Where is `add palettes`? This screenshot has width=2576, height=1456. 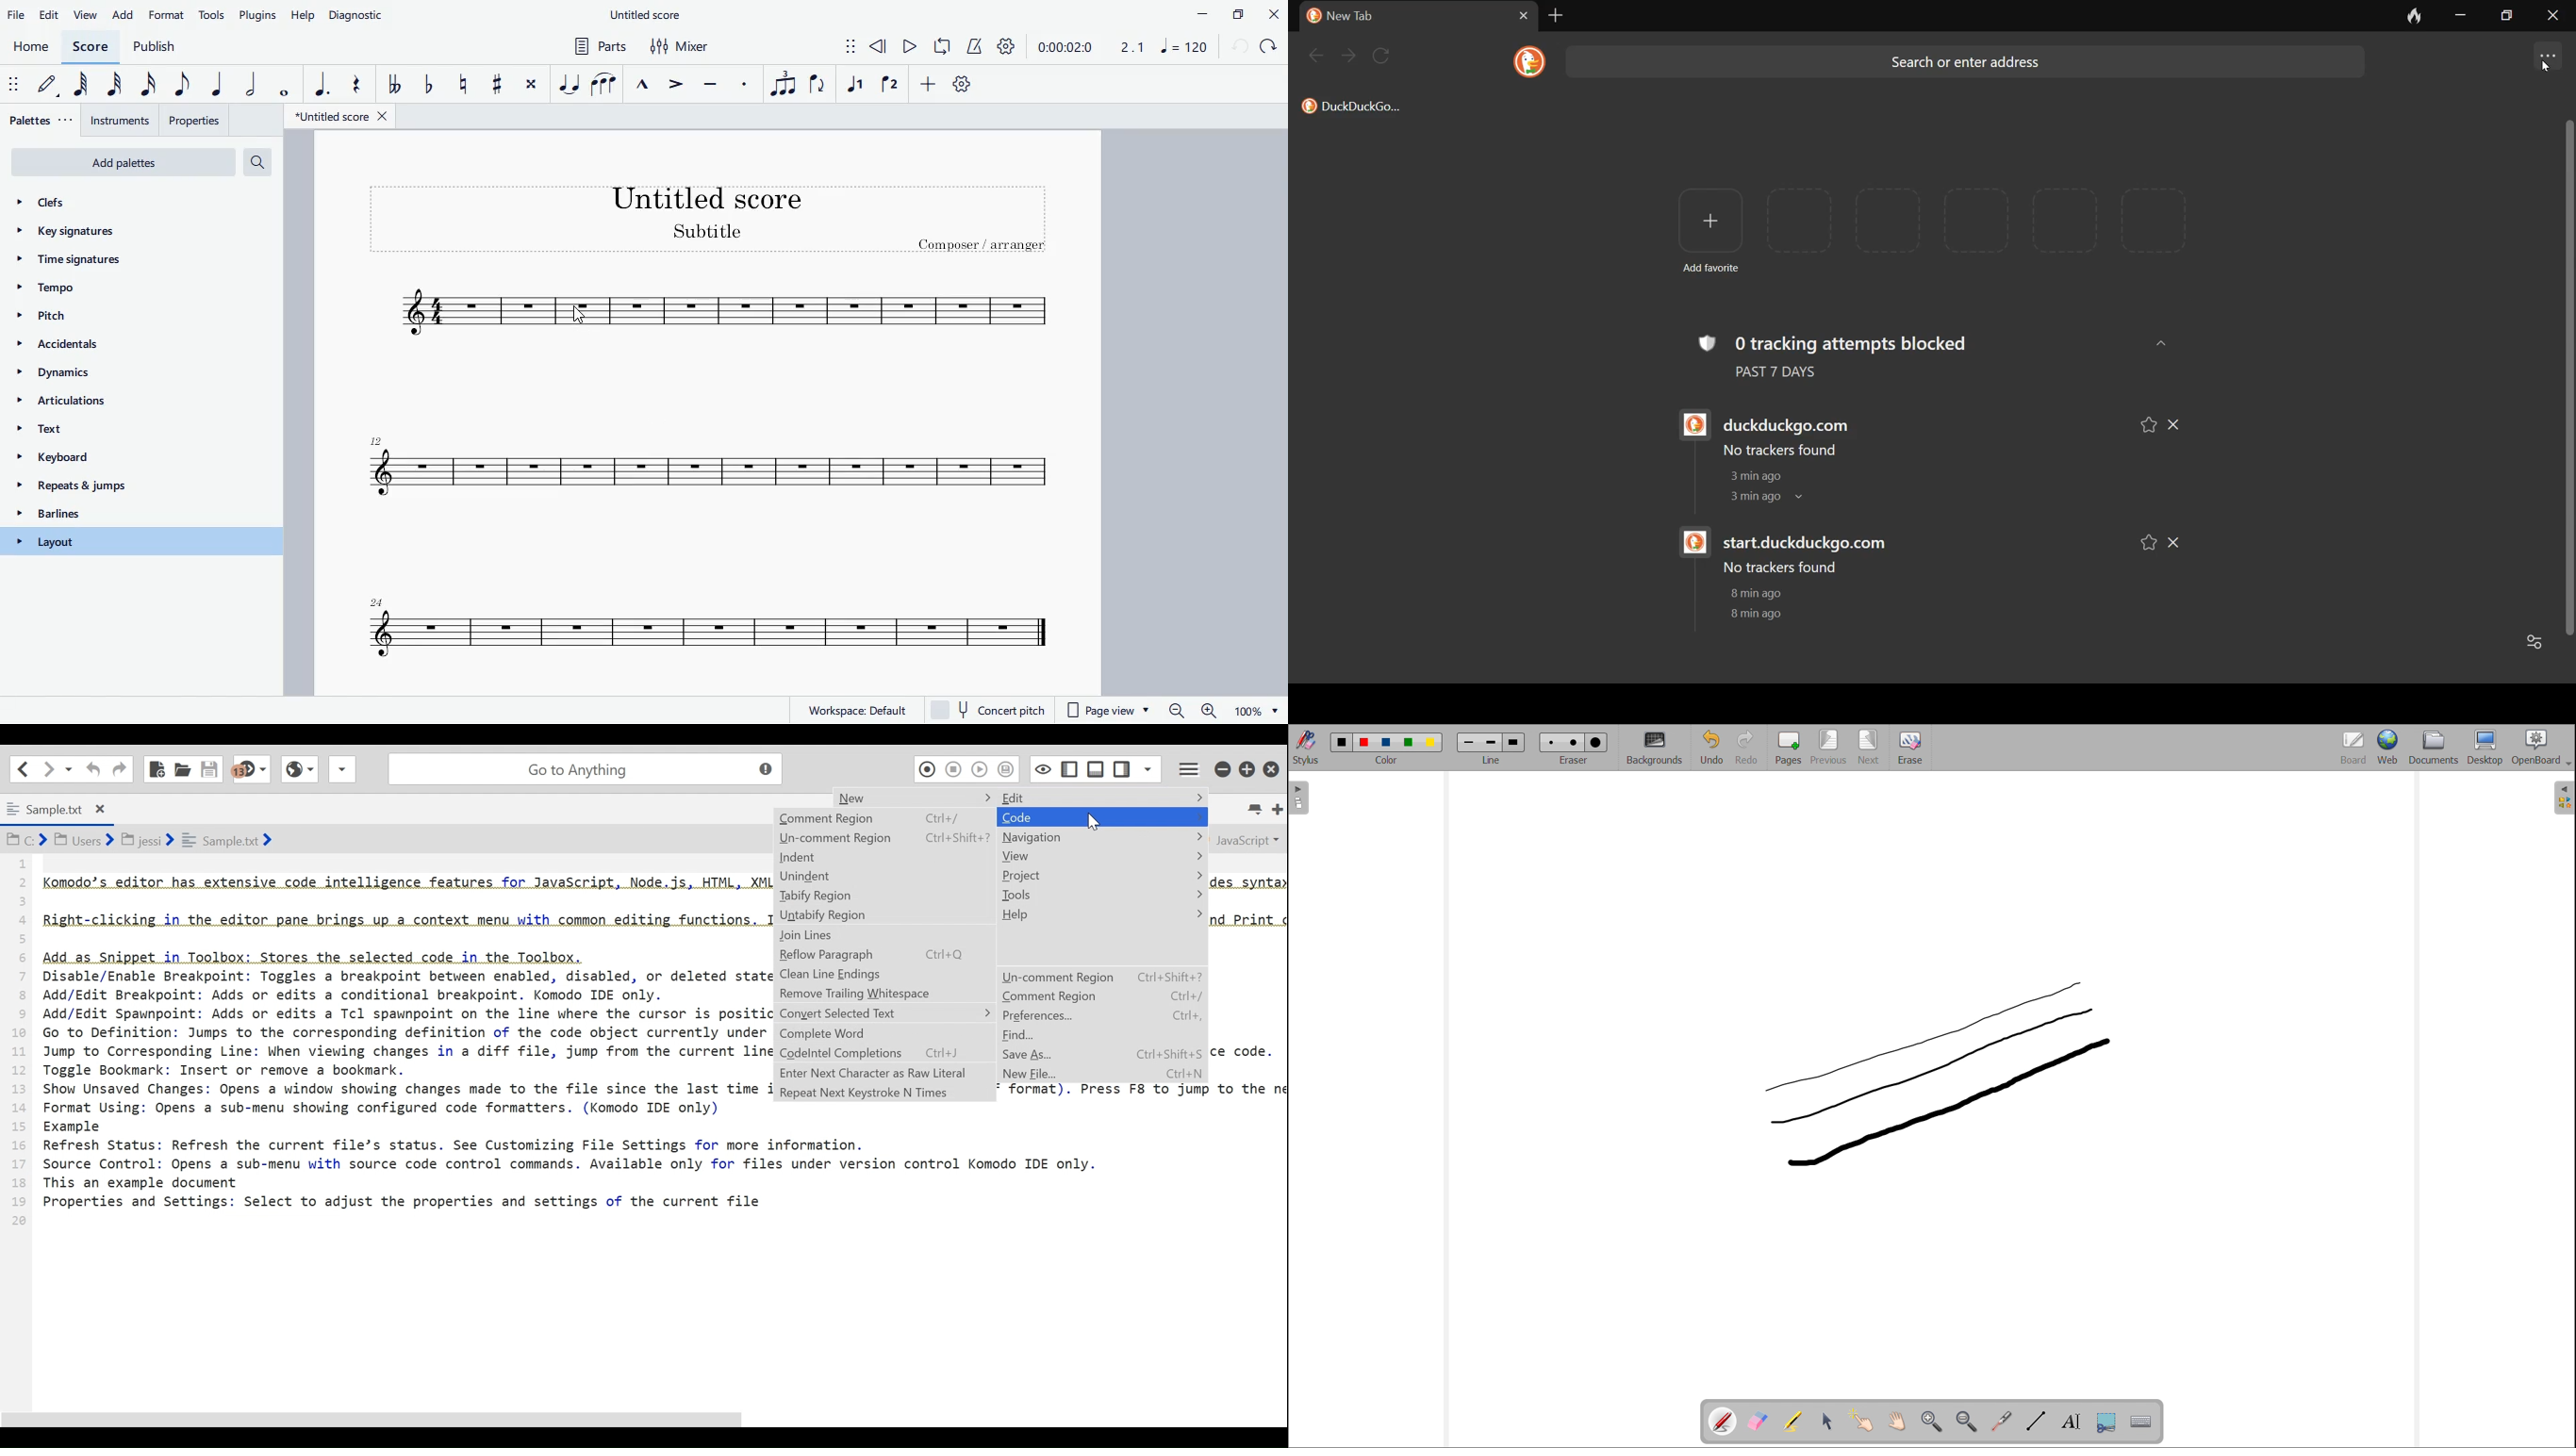
add palettes is located at coordinates (124, 164).